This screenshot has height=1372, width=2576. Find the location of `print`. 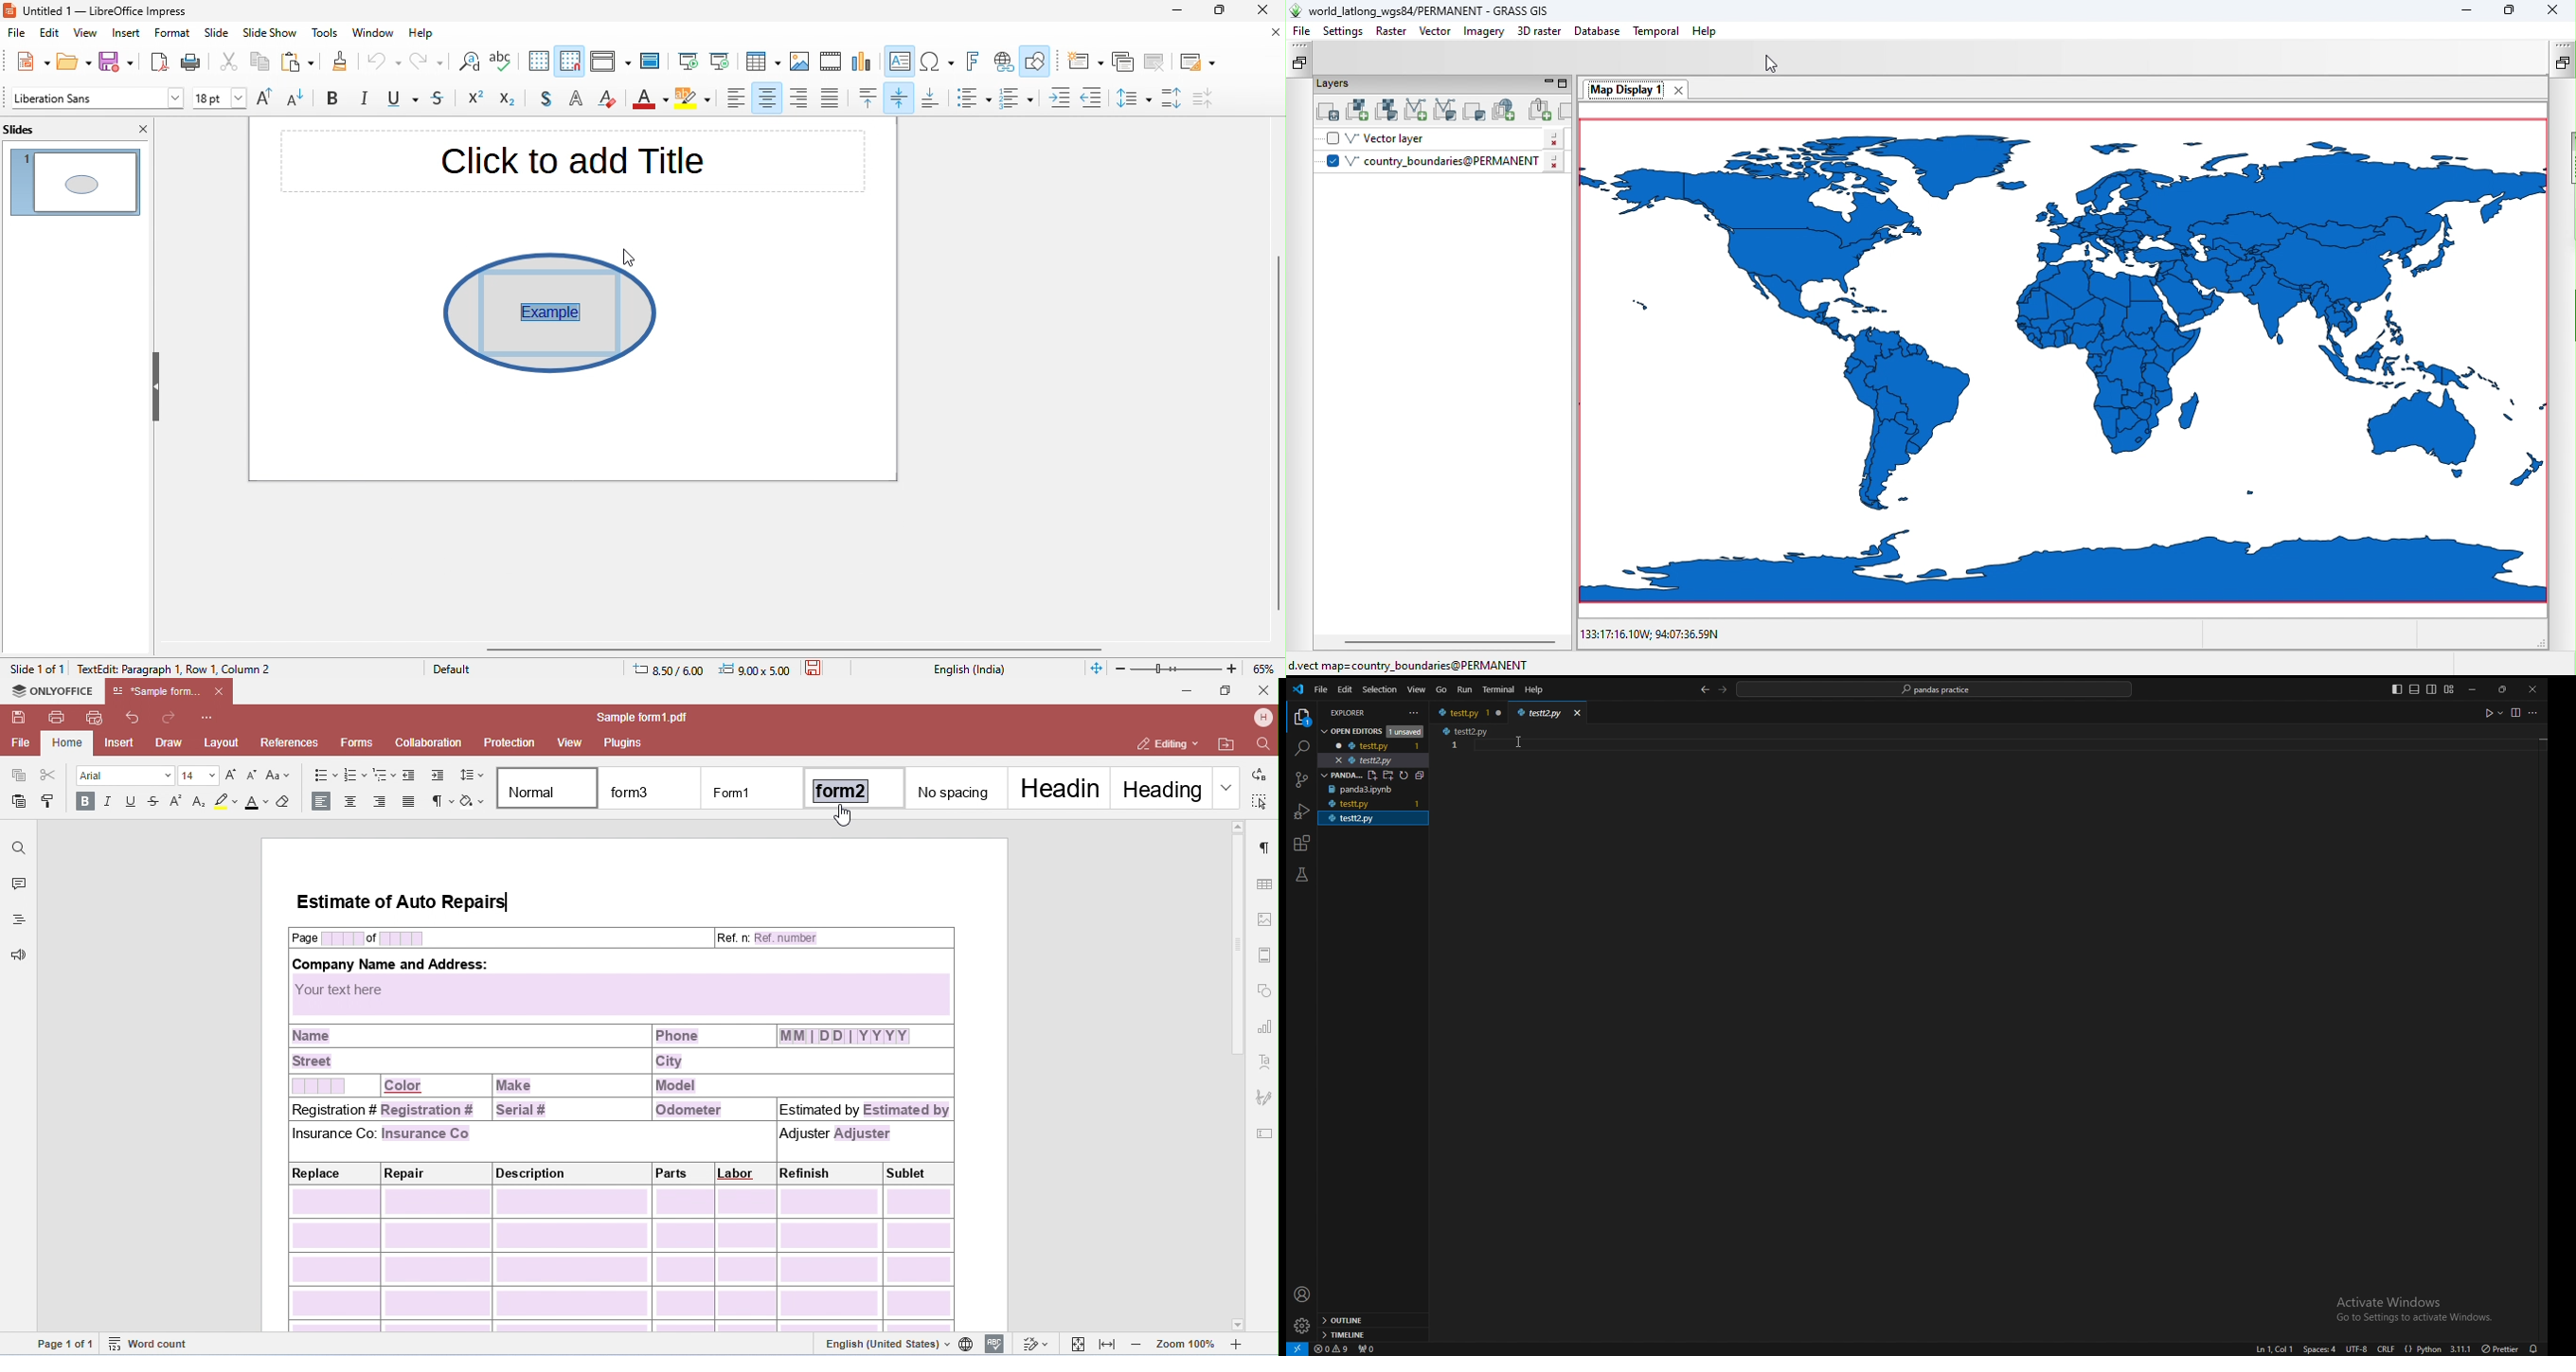

print is located at coordinates (196, 62).